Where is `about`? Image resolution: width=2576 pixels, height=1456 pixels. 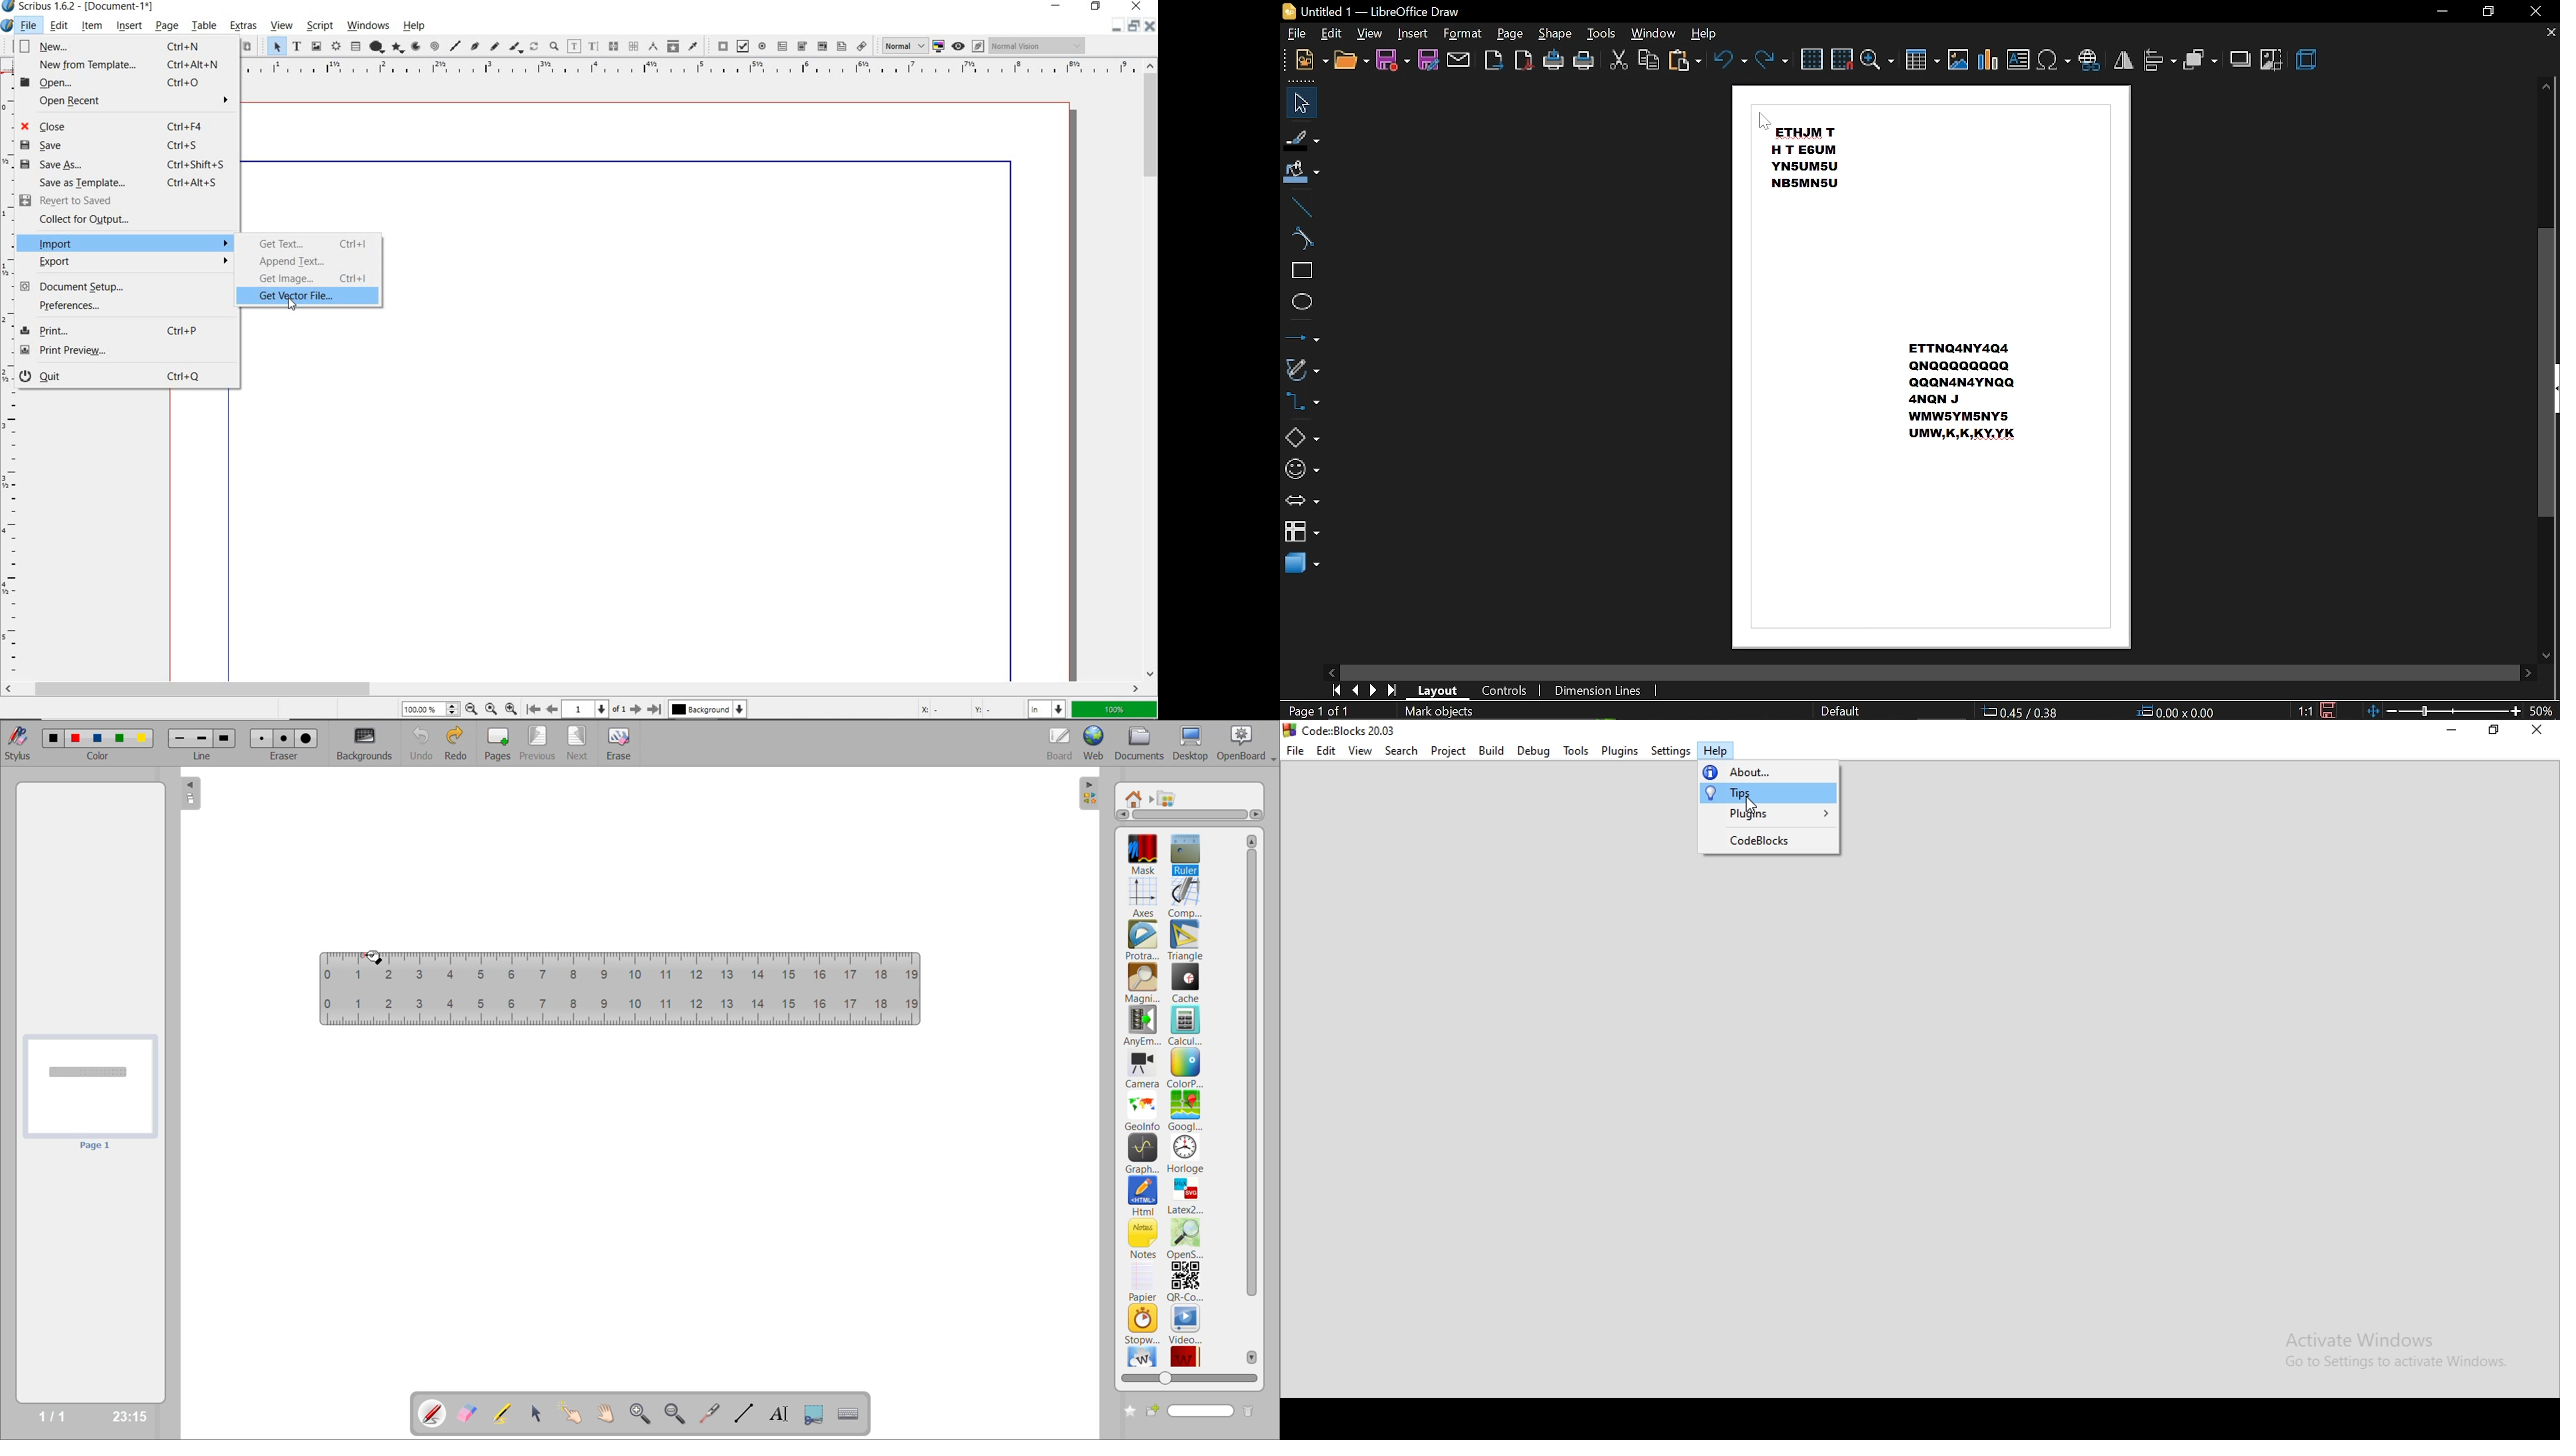 about is located at coordinates (1768, 770).